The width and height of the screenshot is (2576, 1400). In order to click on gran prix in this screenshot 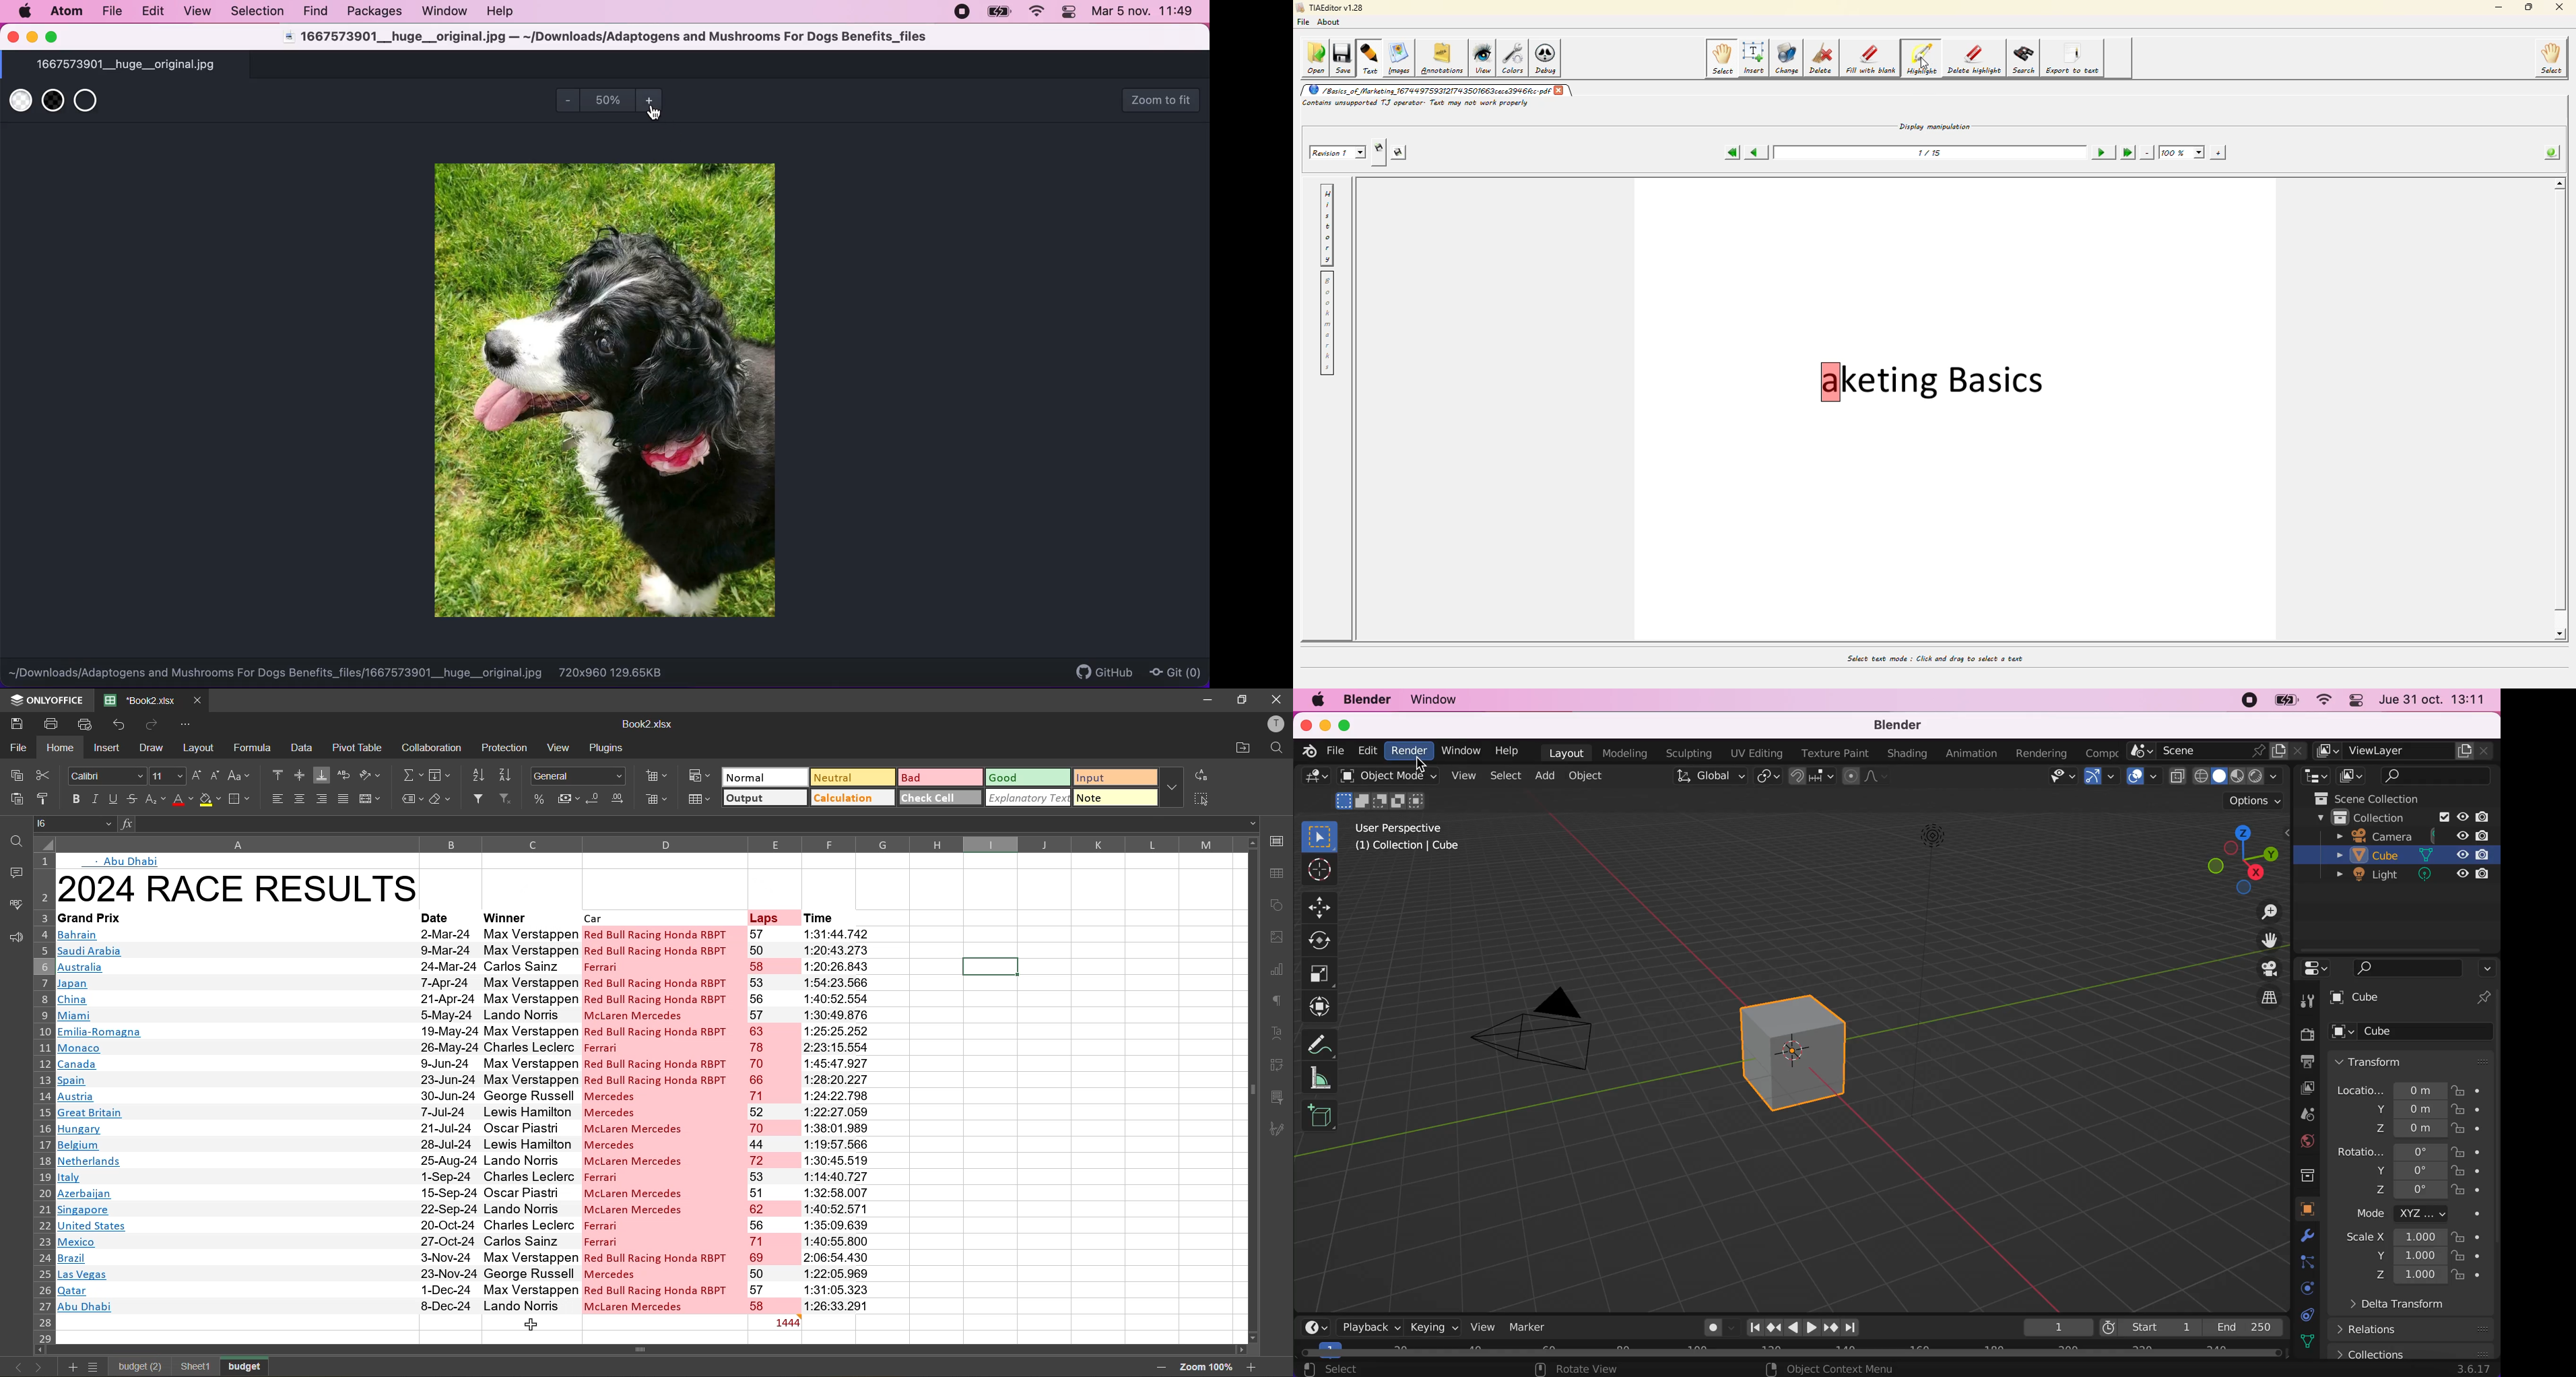, I will do `click(235, 1120)`.